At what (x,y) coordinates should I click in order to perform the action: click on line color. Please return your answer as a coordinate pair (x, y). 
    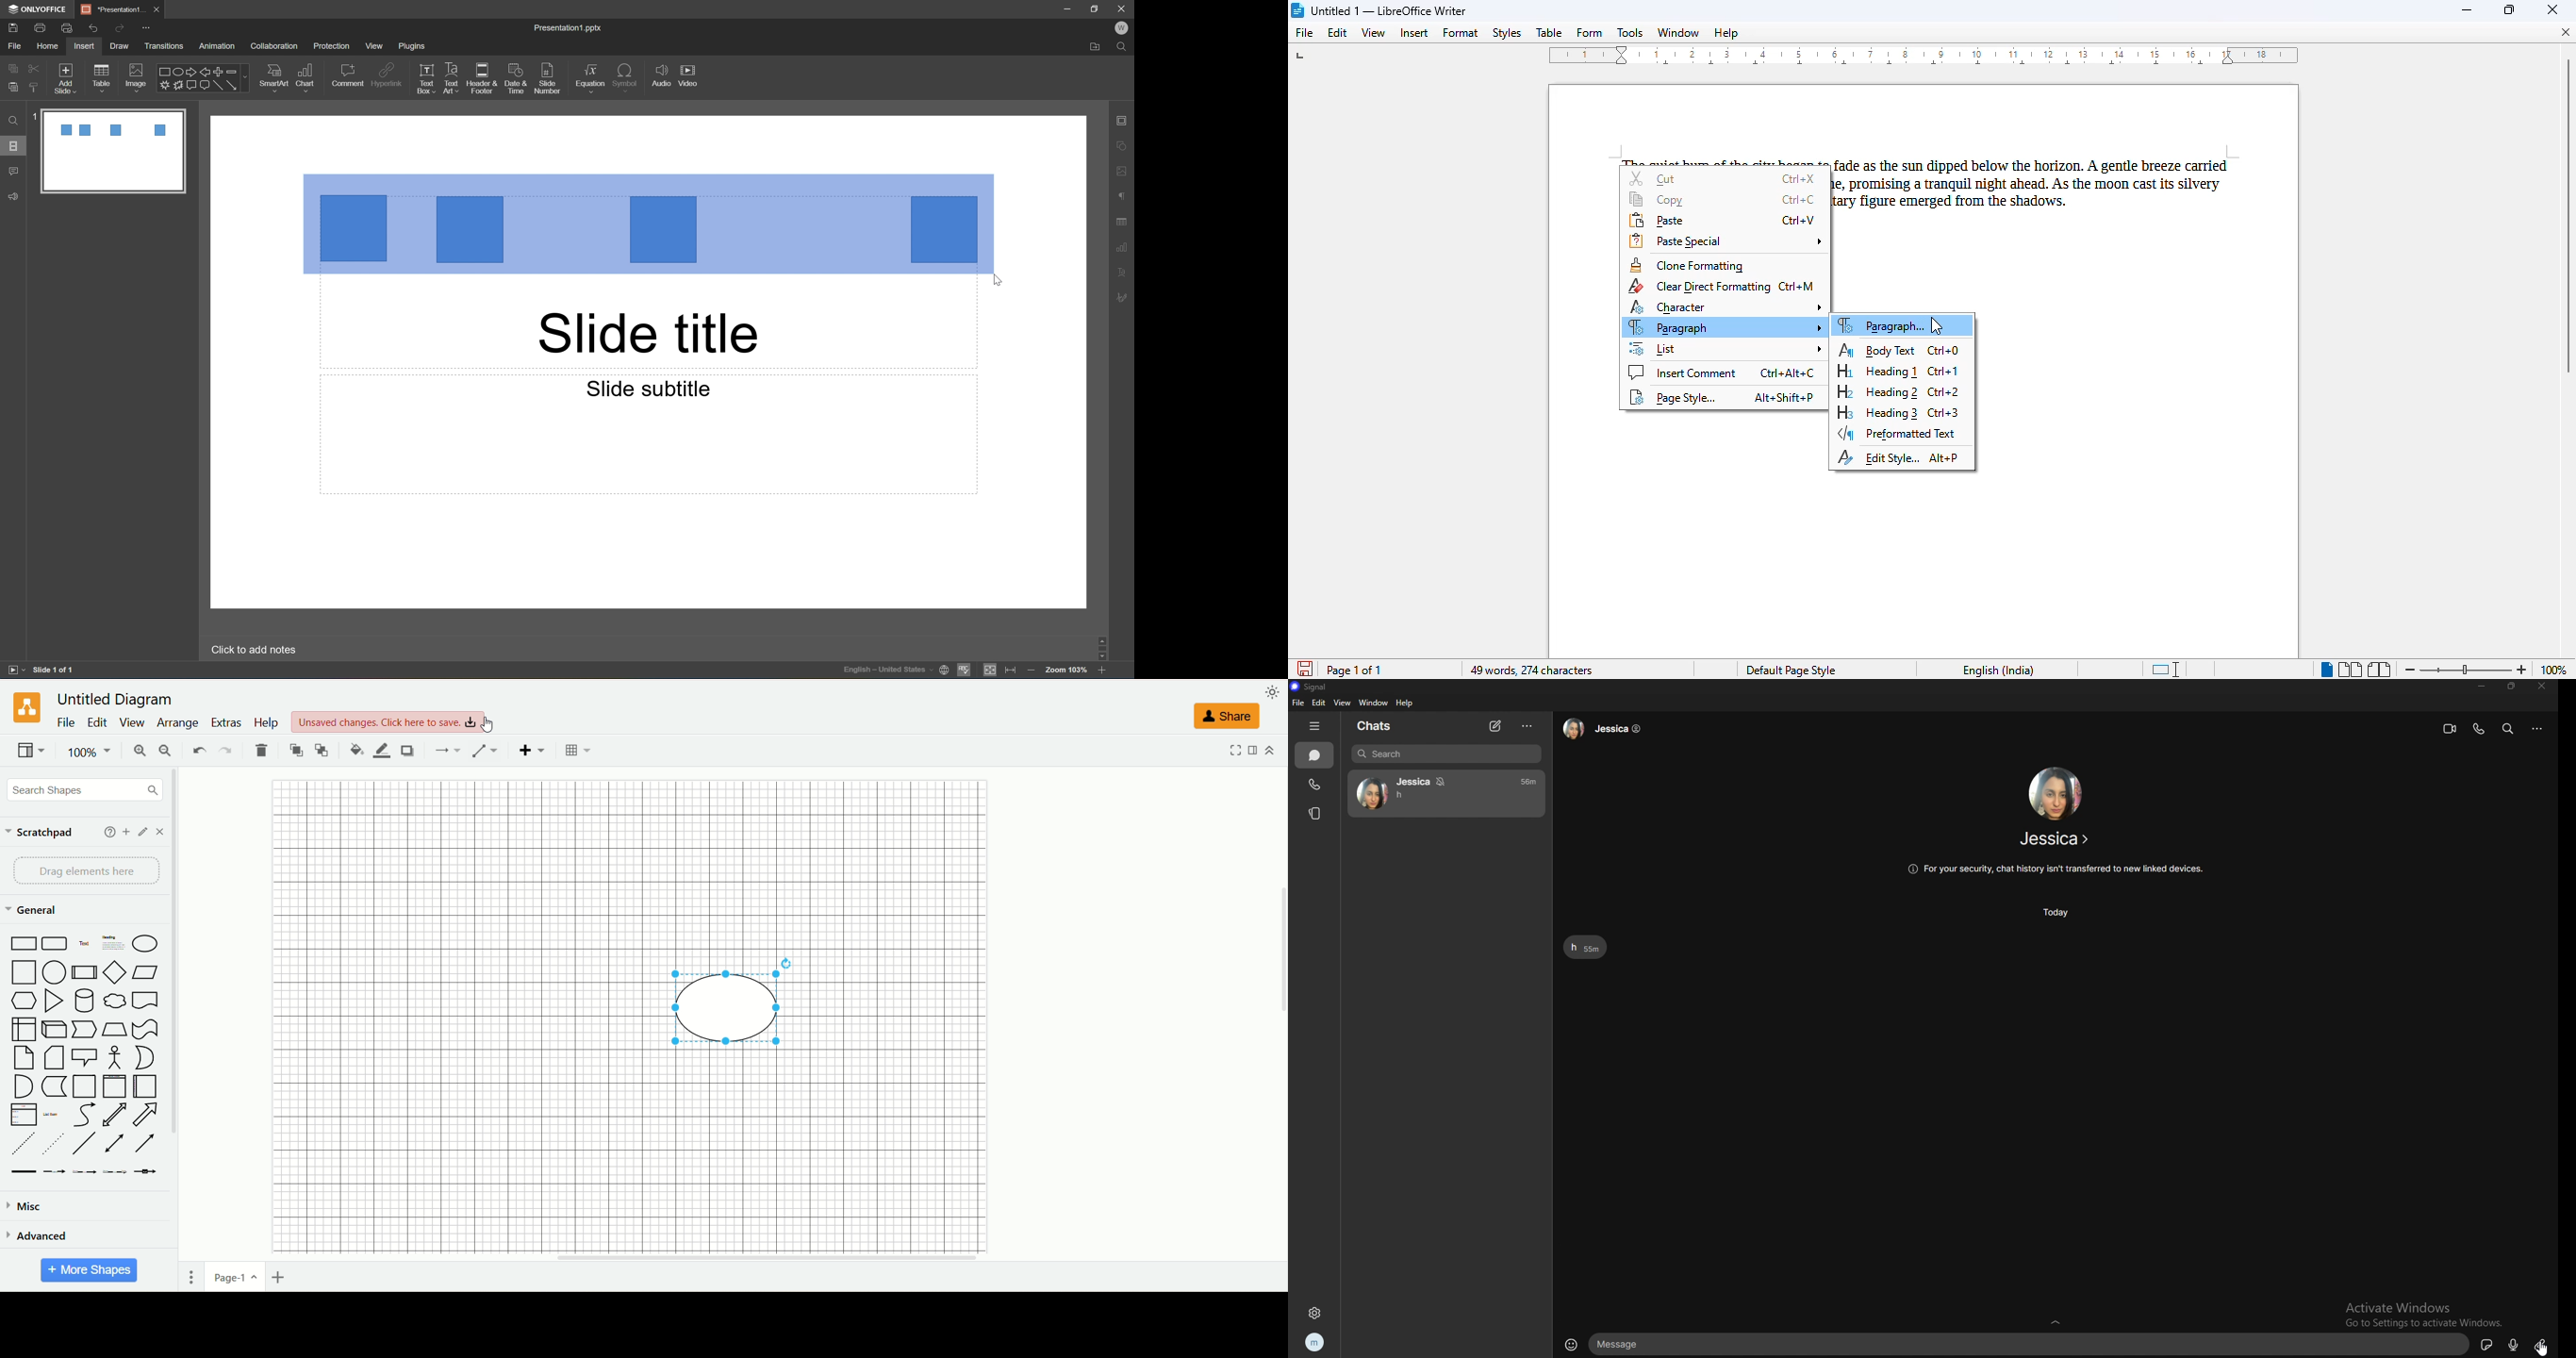
    Looking at the image, I should click on (382, 751).